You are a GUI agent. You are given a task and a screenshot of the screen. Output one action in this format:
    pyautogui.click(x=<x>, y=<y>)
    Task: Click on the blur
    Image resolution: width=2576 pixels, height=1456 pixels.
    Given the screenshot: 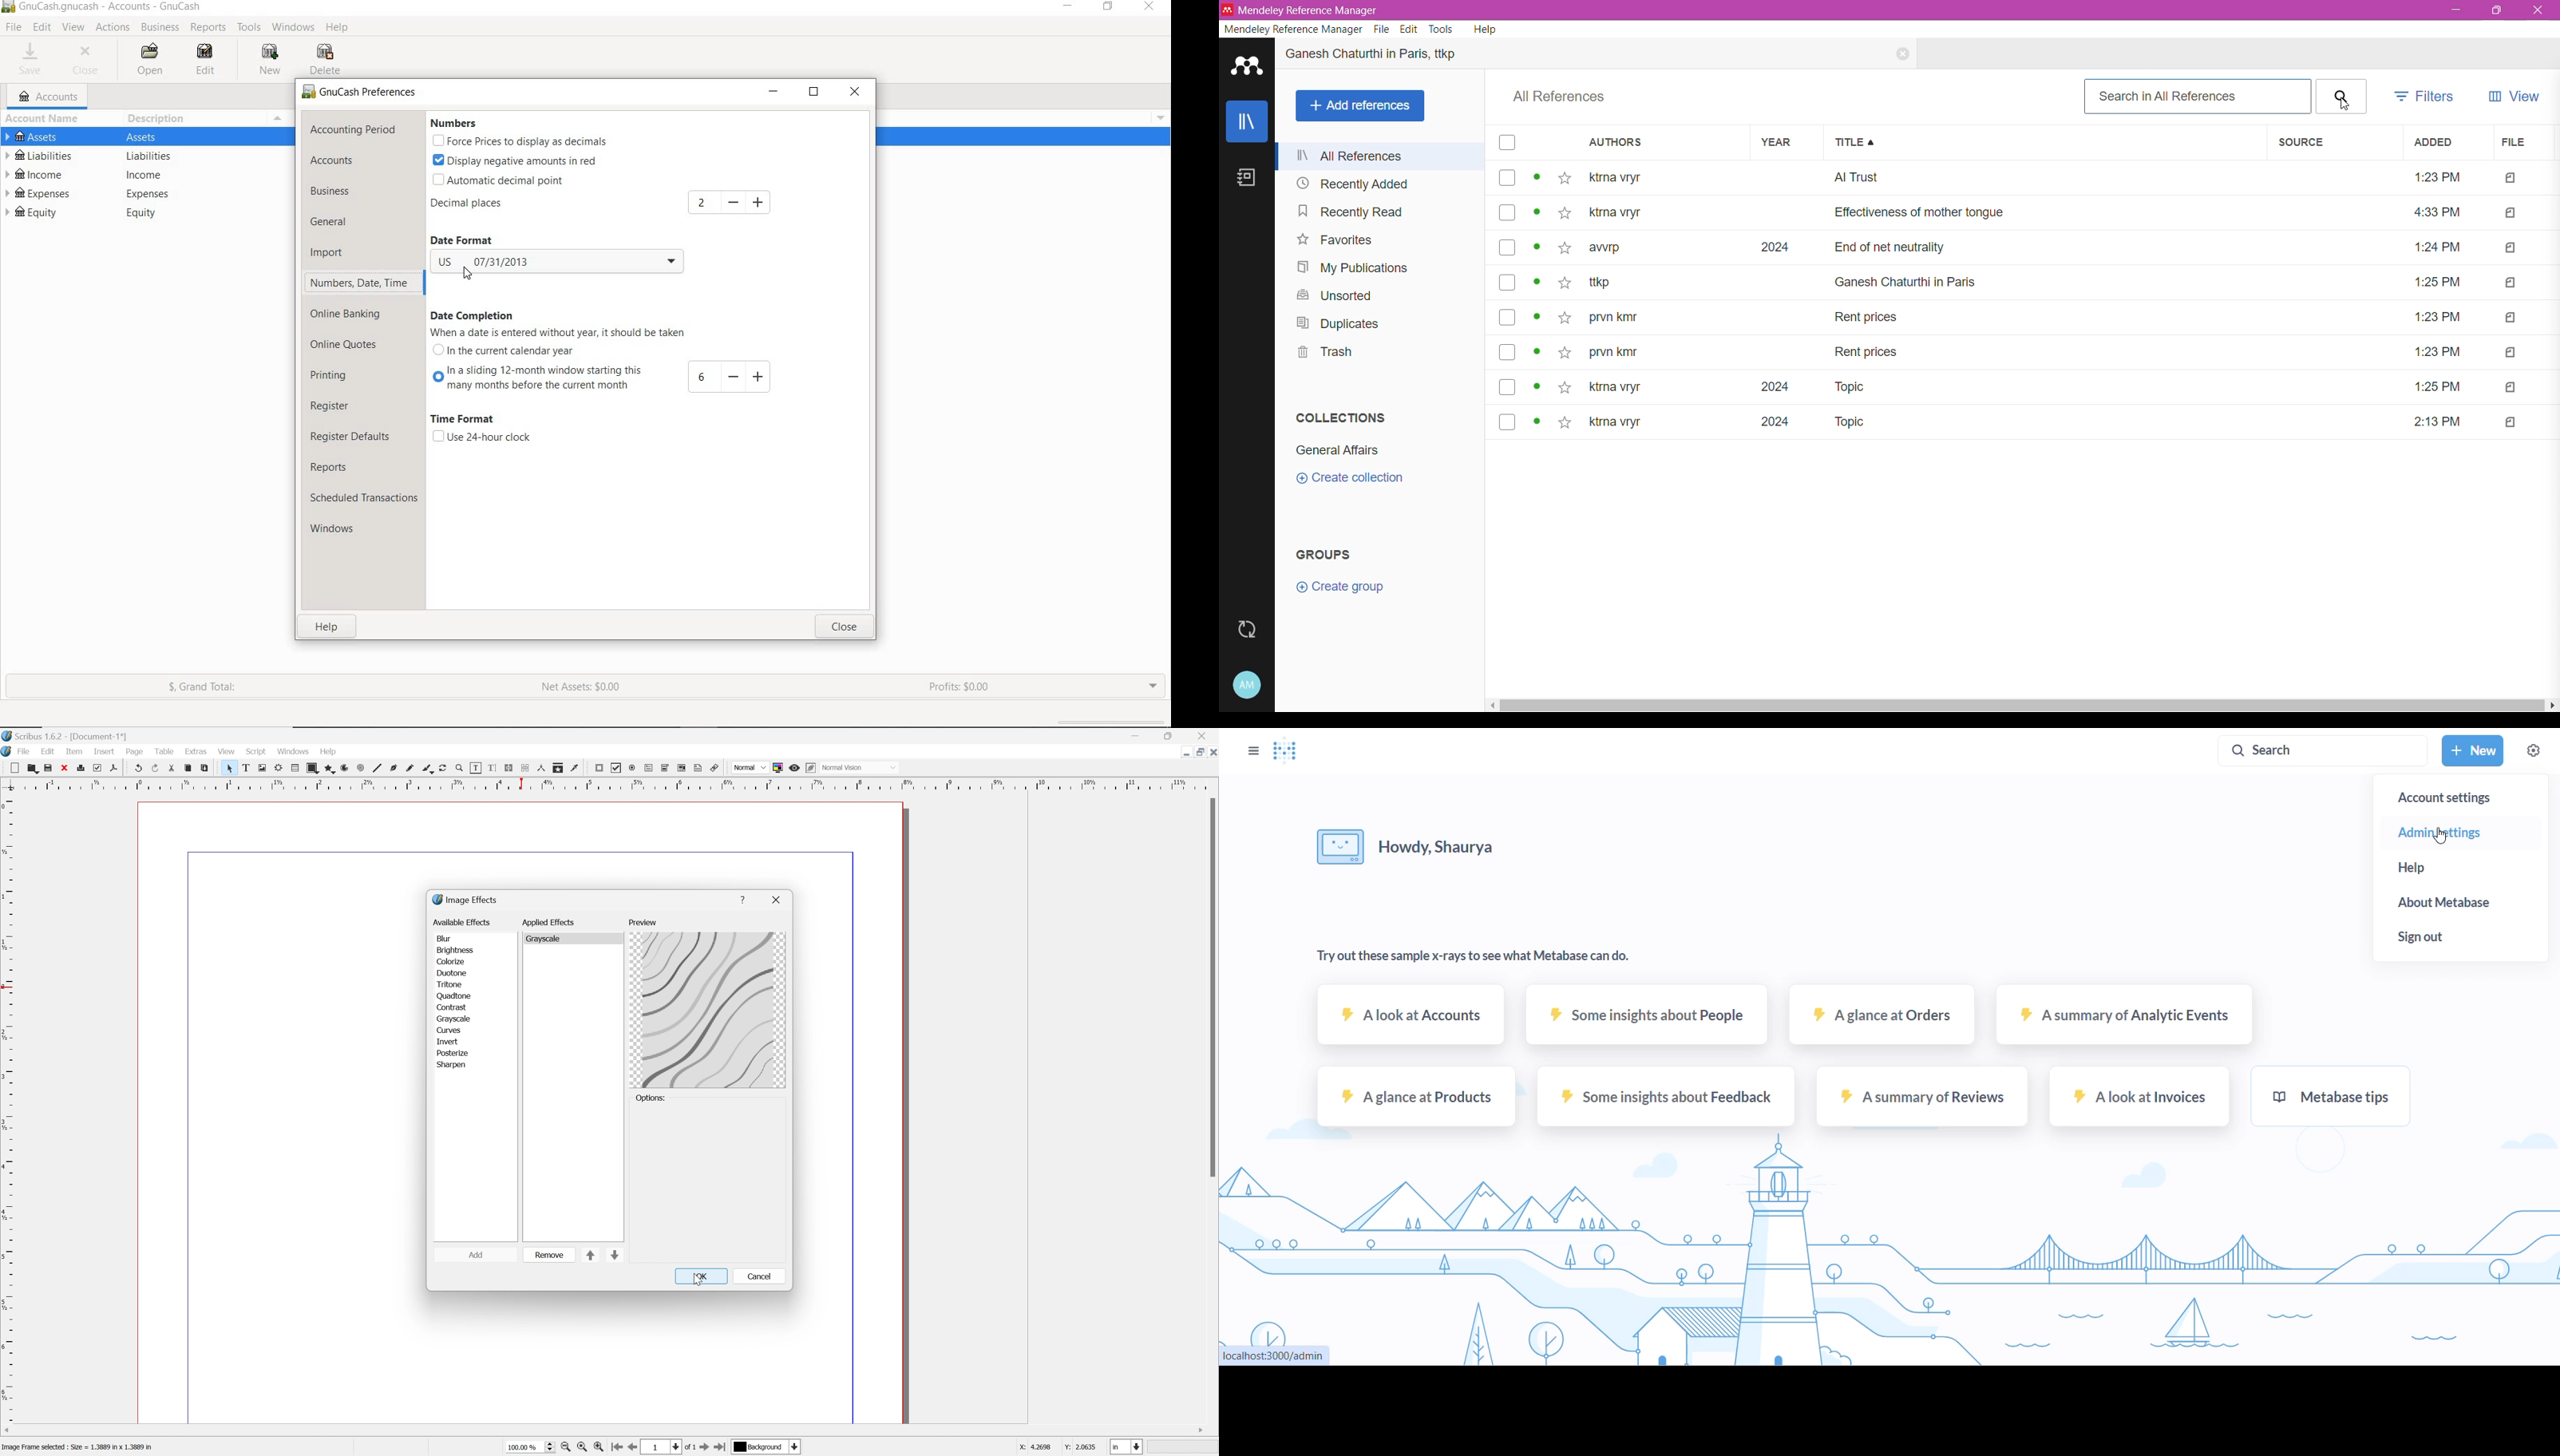 What is the action you would take?
    pyautogui.click(x=445, y=938)
    